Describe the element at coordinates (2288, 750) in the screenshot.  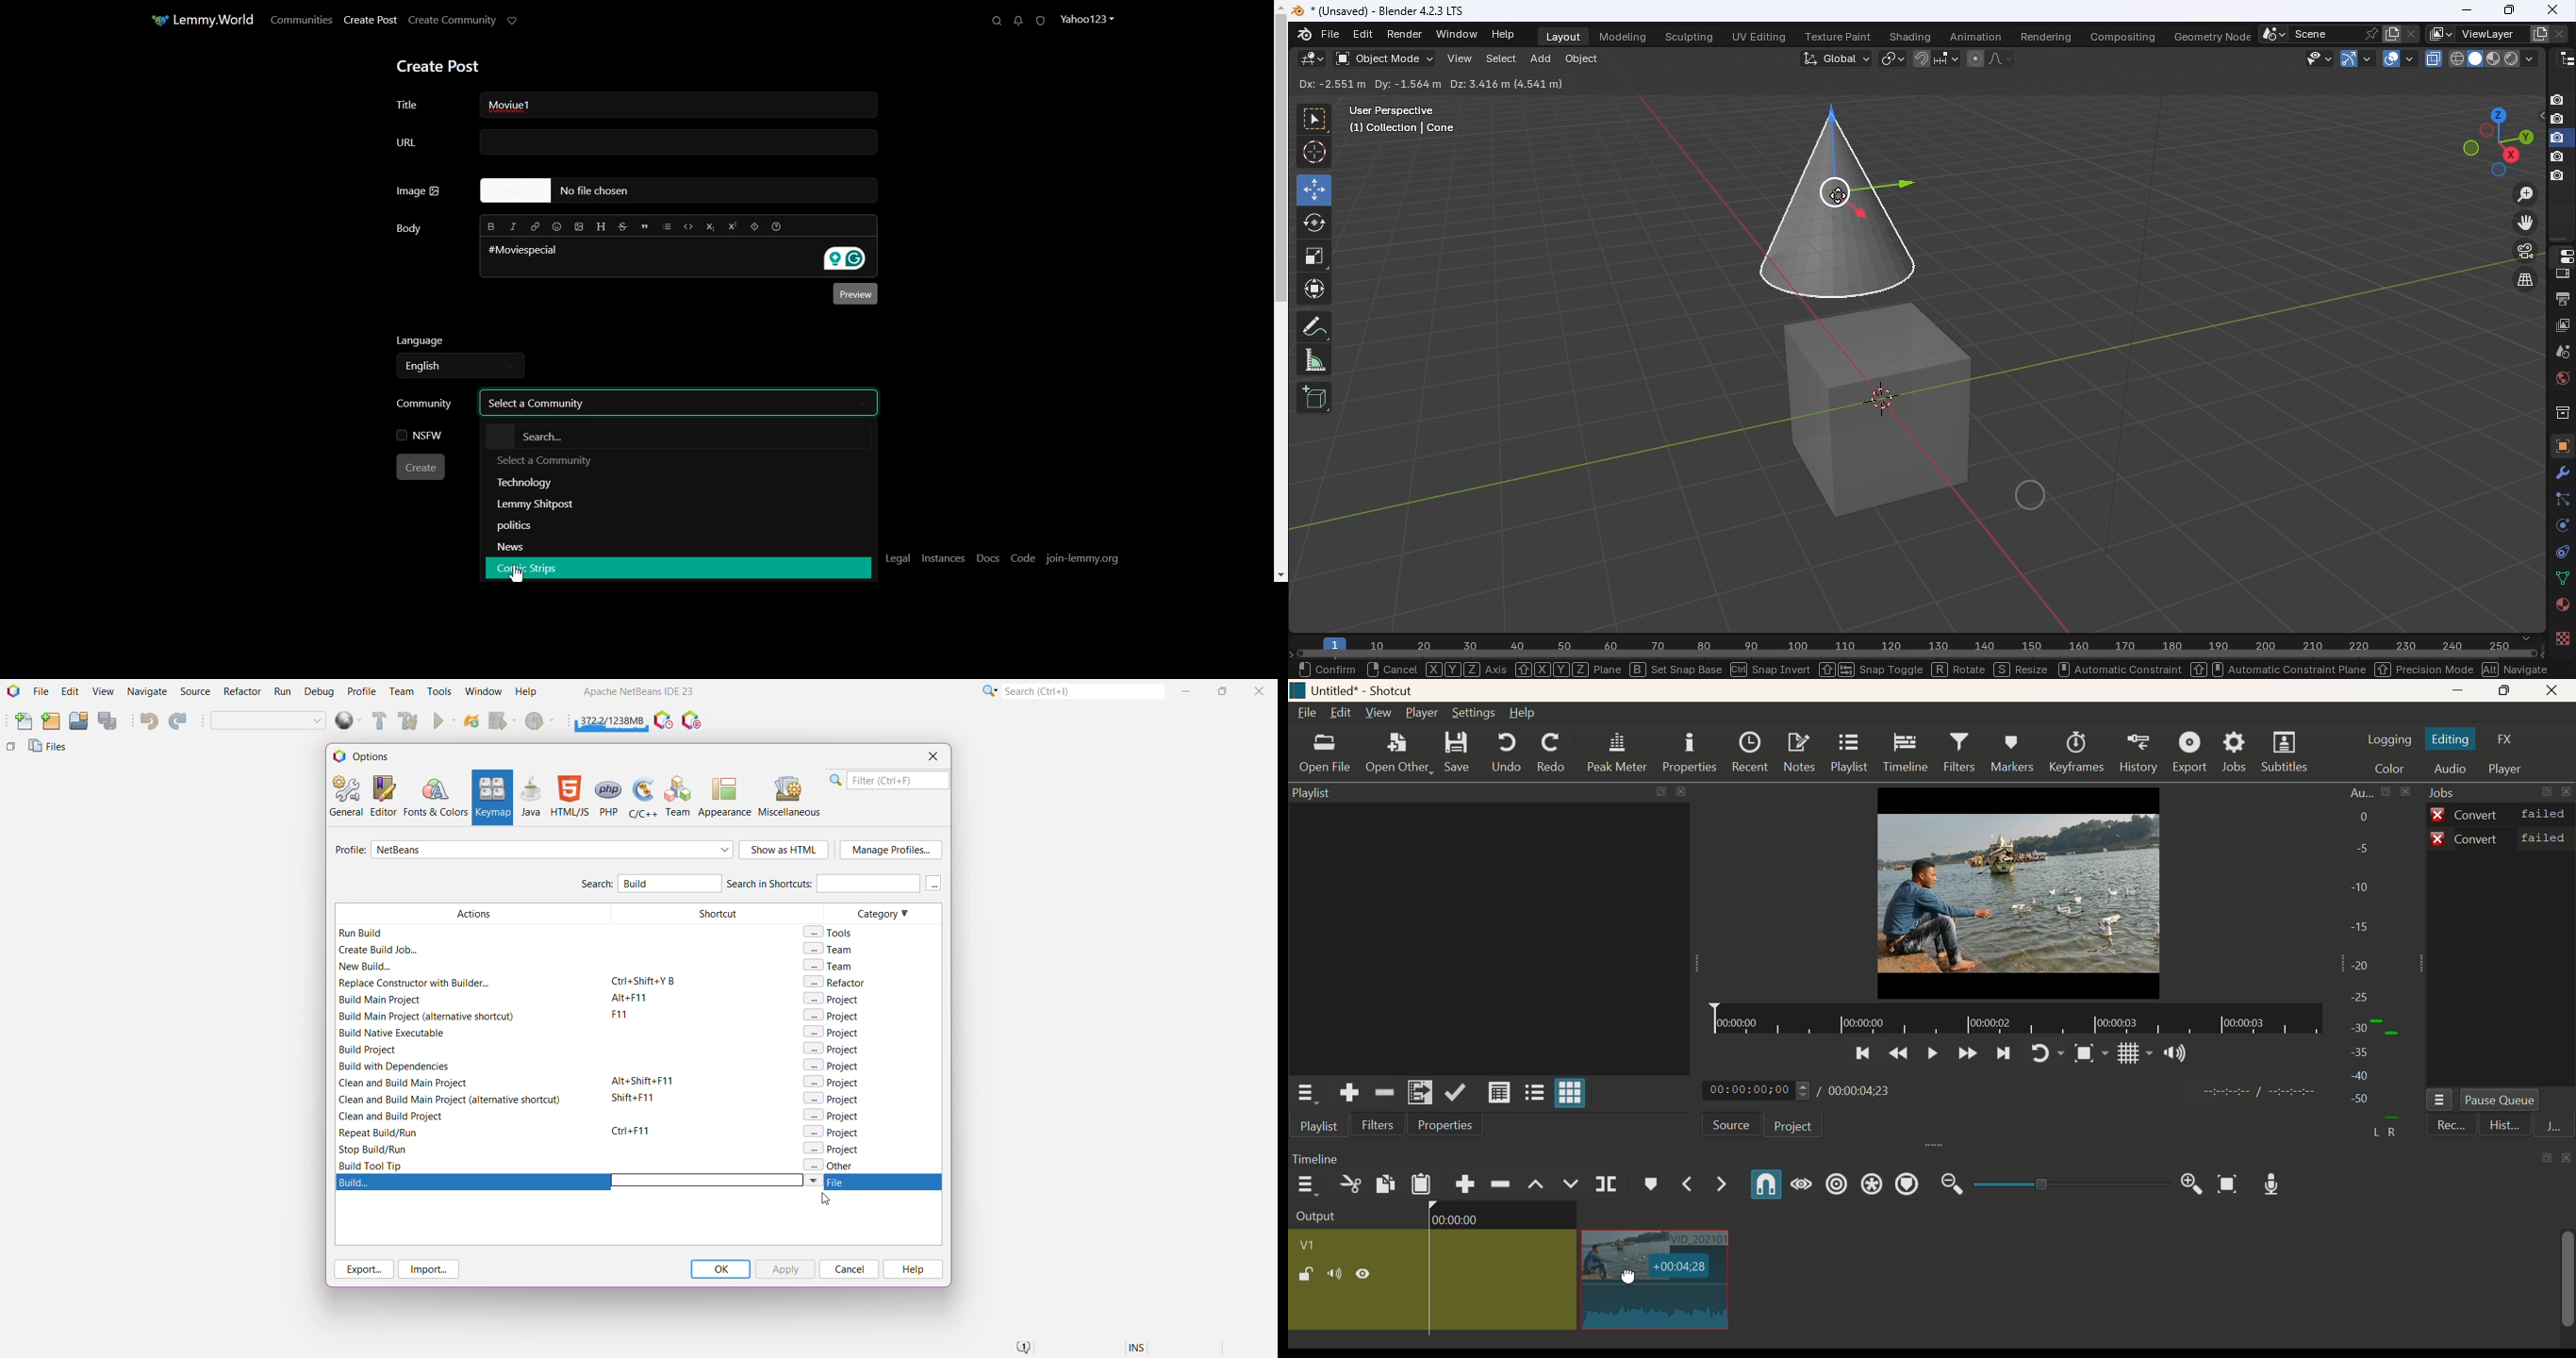
I see `Subtitles` at that location.